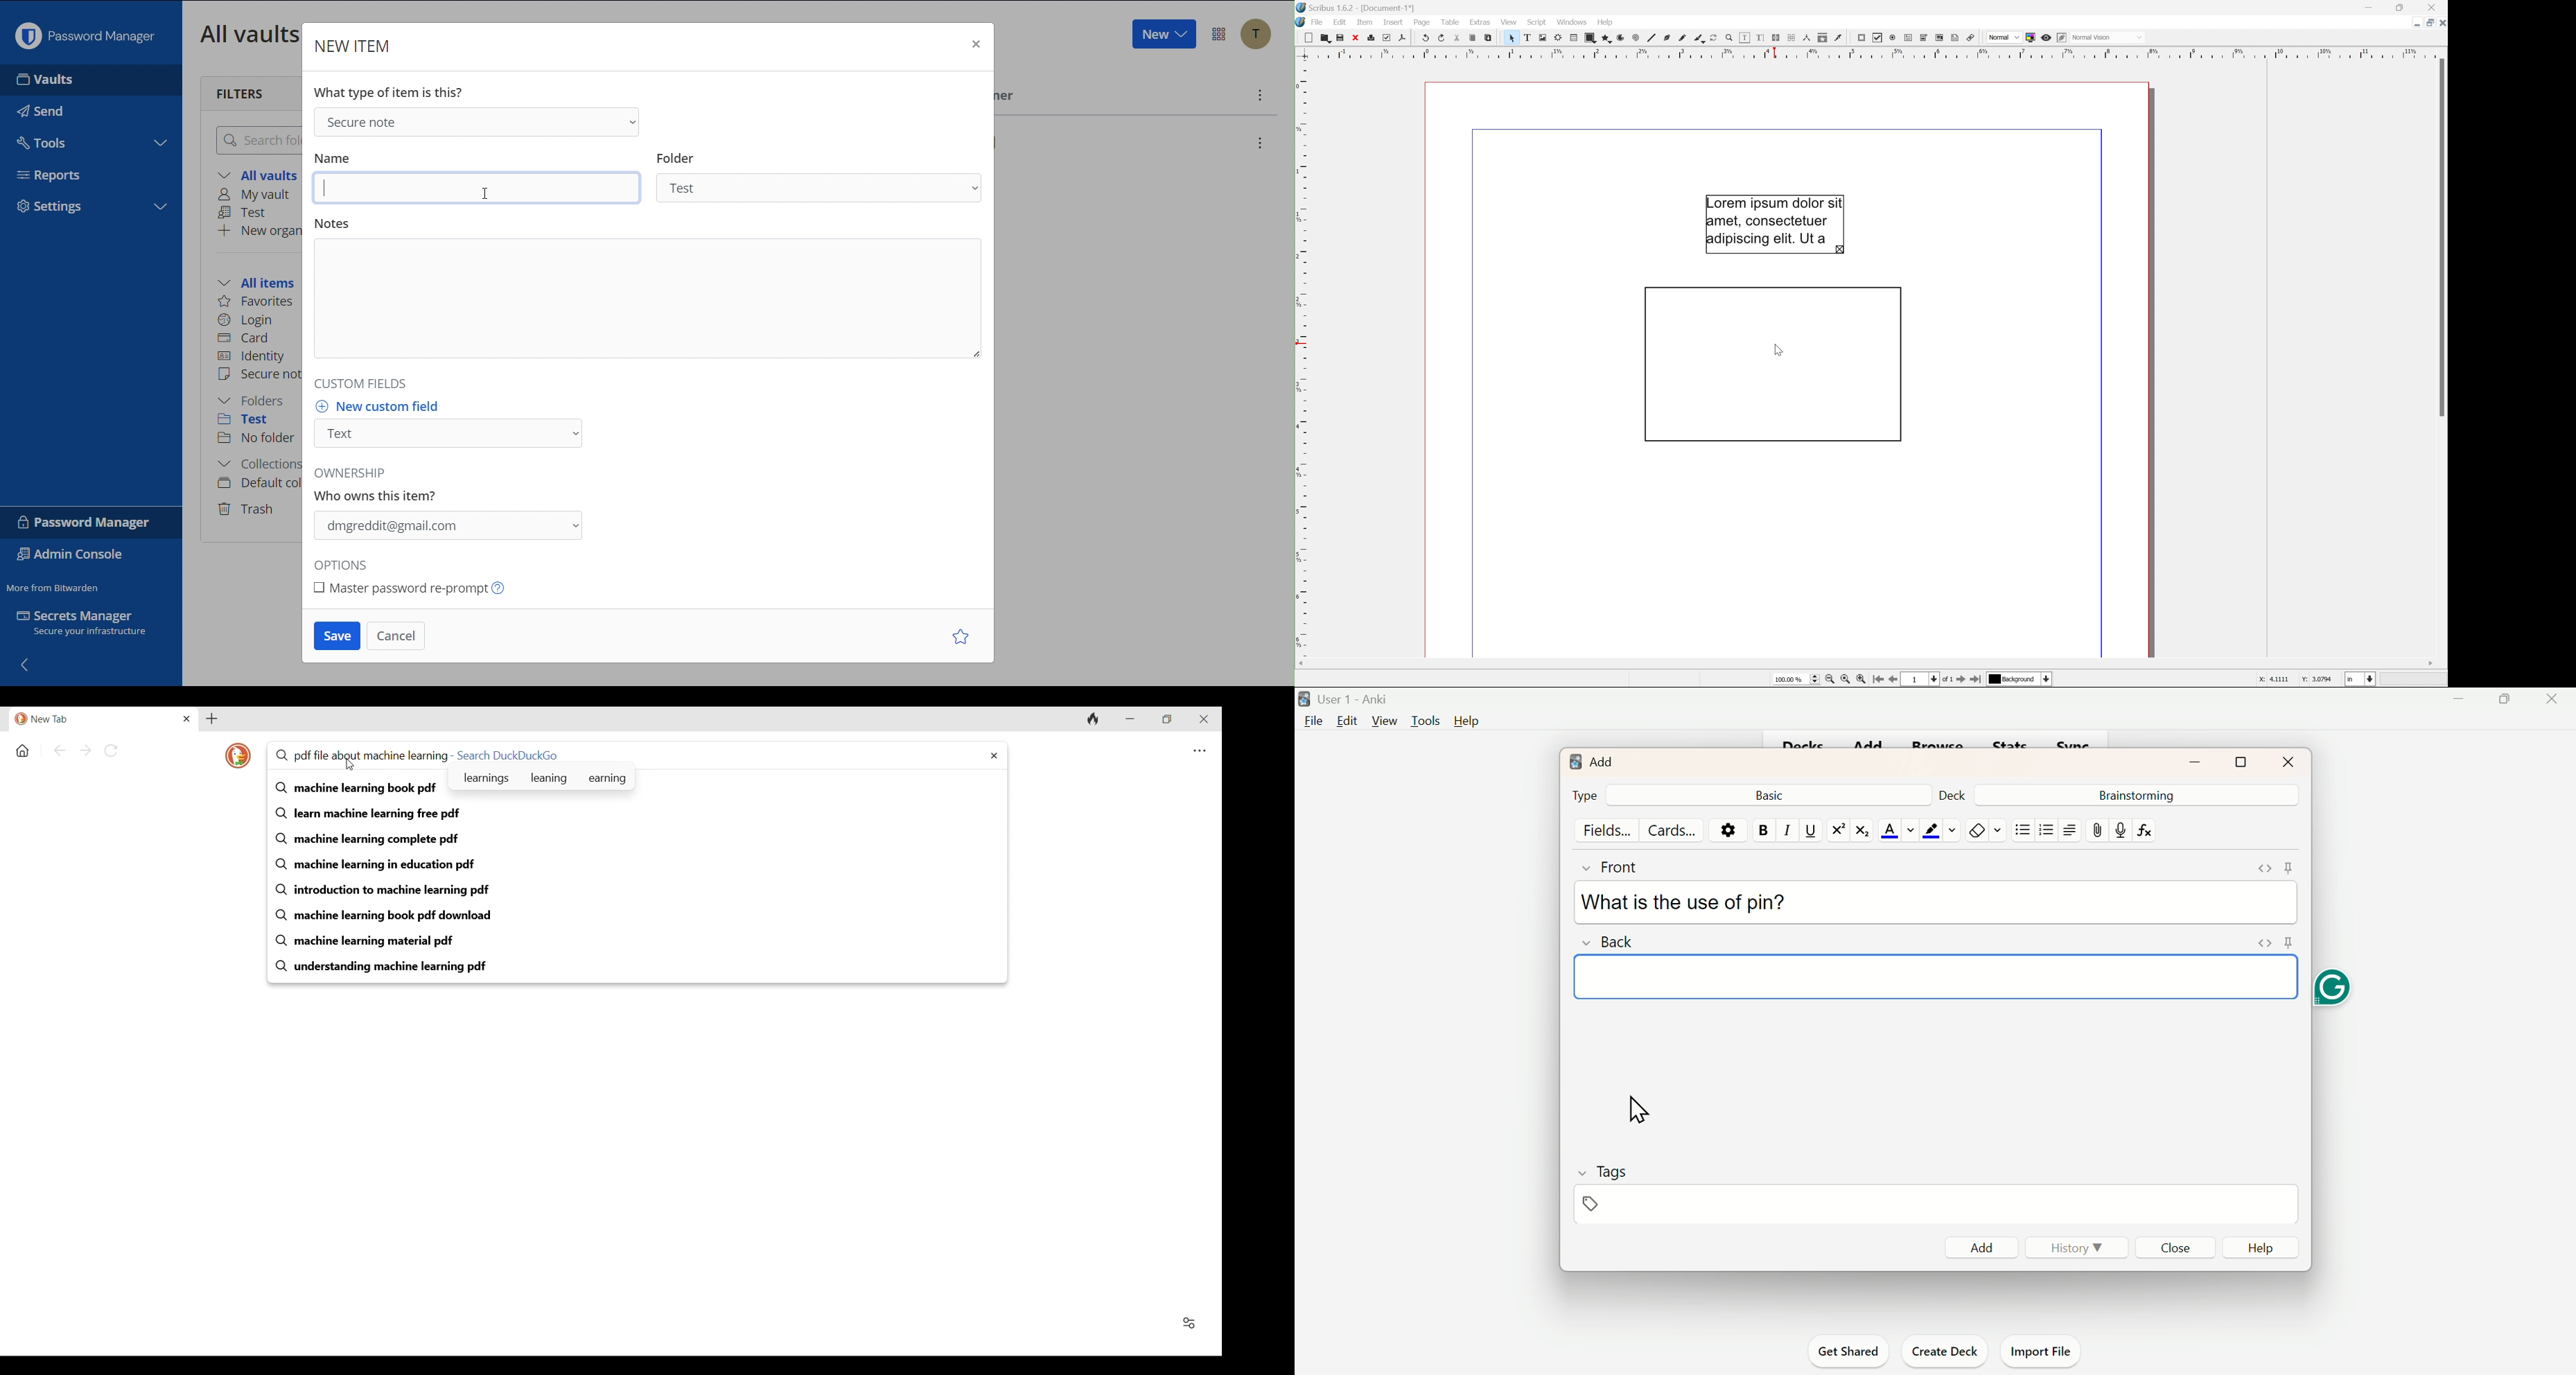 This screenshot has width=2576, height=1400. Describe the element at coordinates (1451, 23) in the screenshot. I see `Table` at that location.